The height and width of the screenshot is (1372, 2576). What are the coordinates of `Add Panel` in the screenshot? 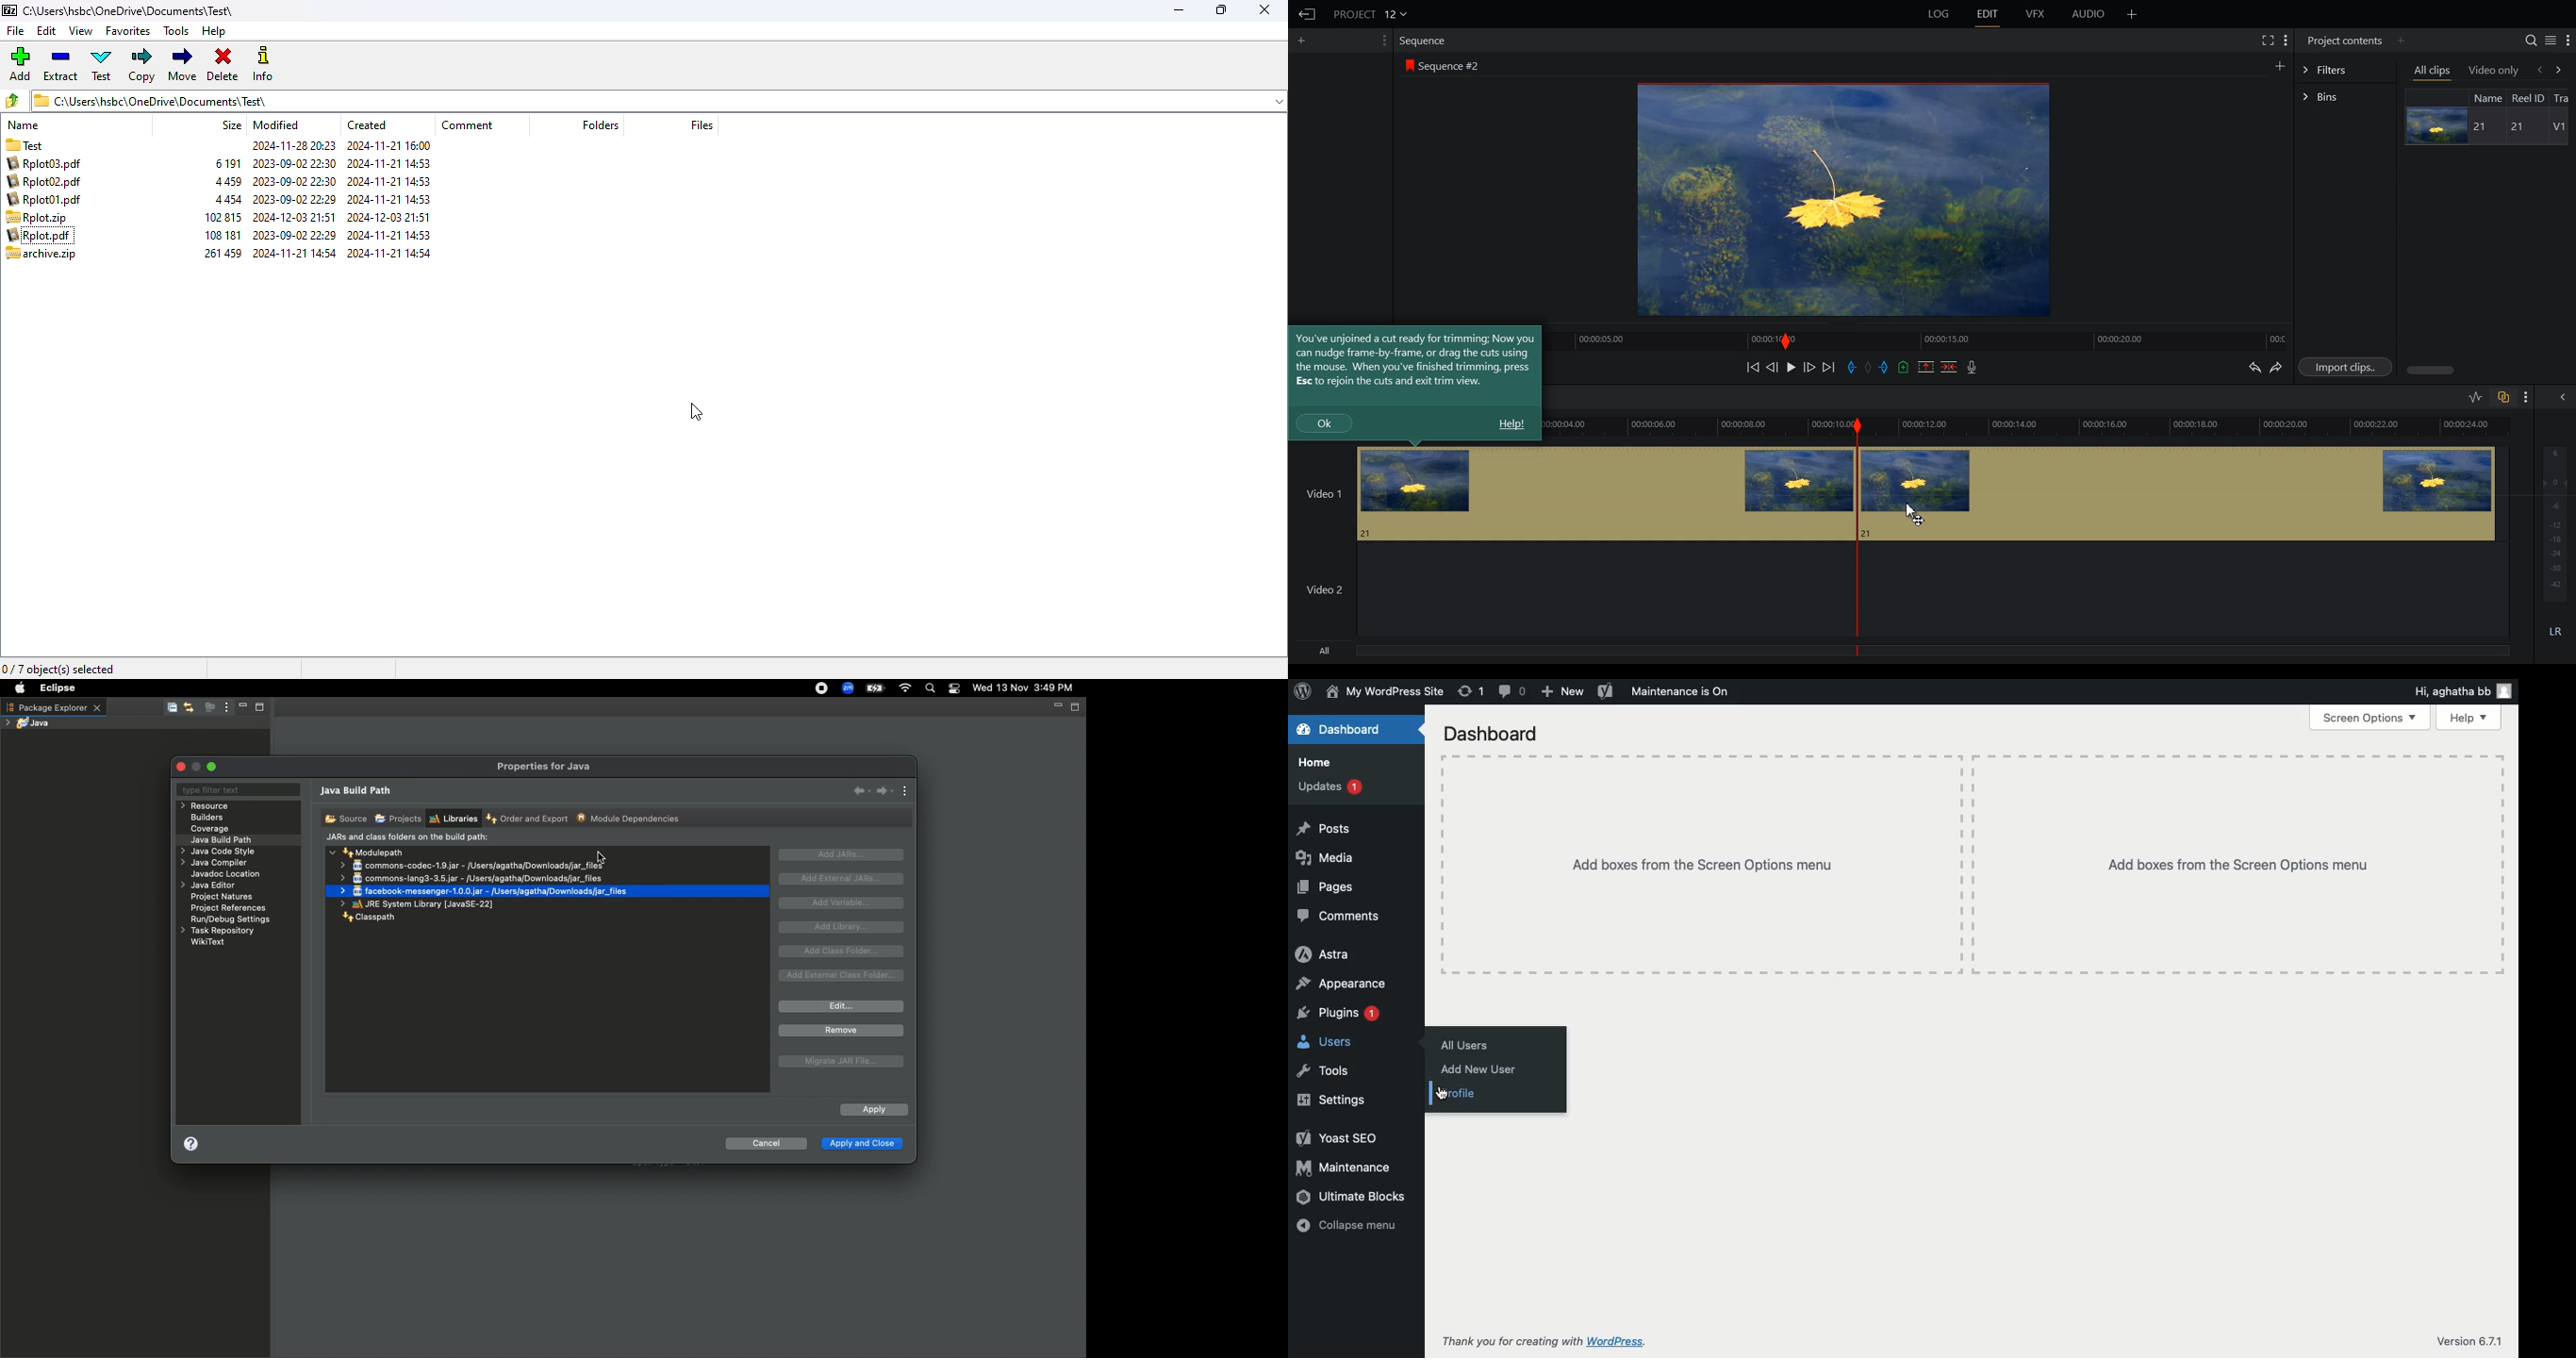 It's located at (2132, 13).